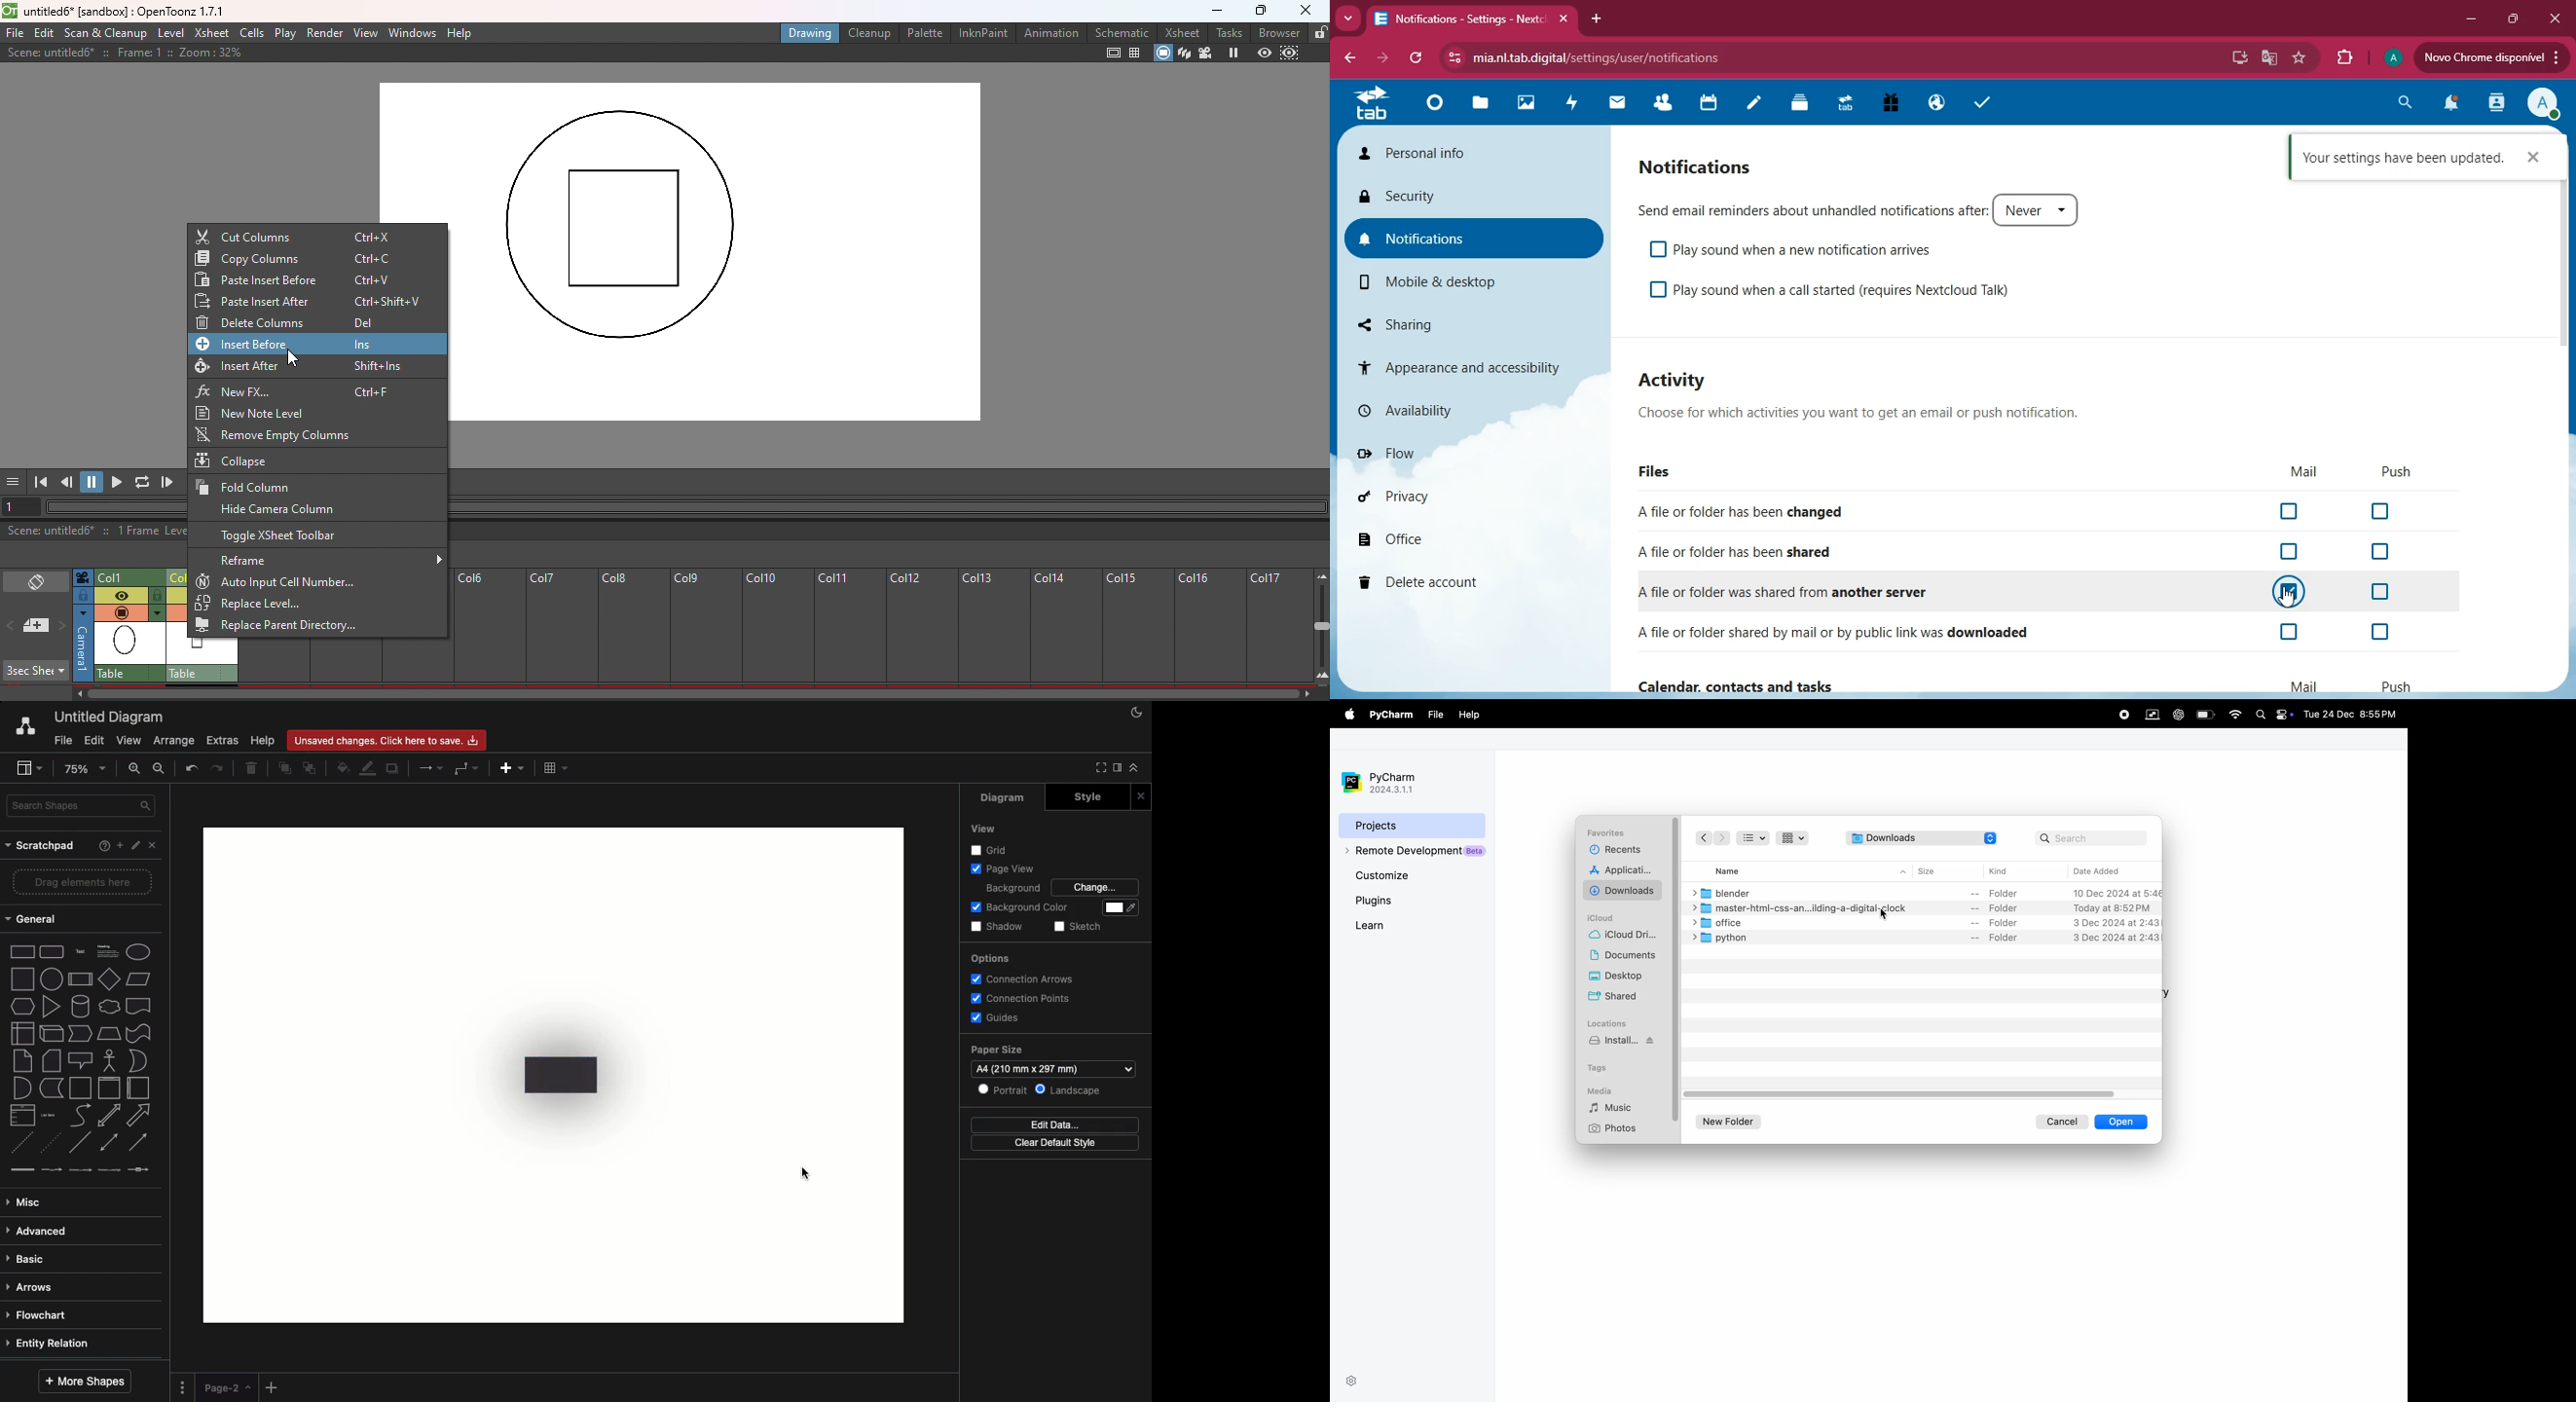 This screenshot has height=1428, width=2576. Describe the element at coordinates (1317, 33) in the screenshot. I see `Lock rooms tab` at that location.